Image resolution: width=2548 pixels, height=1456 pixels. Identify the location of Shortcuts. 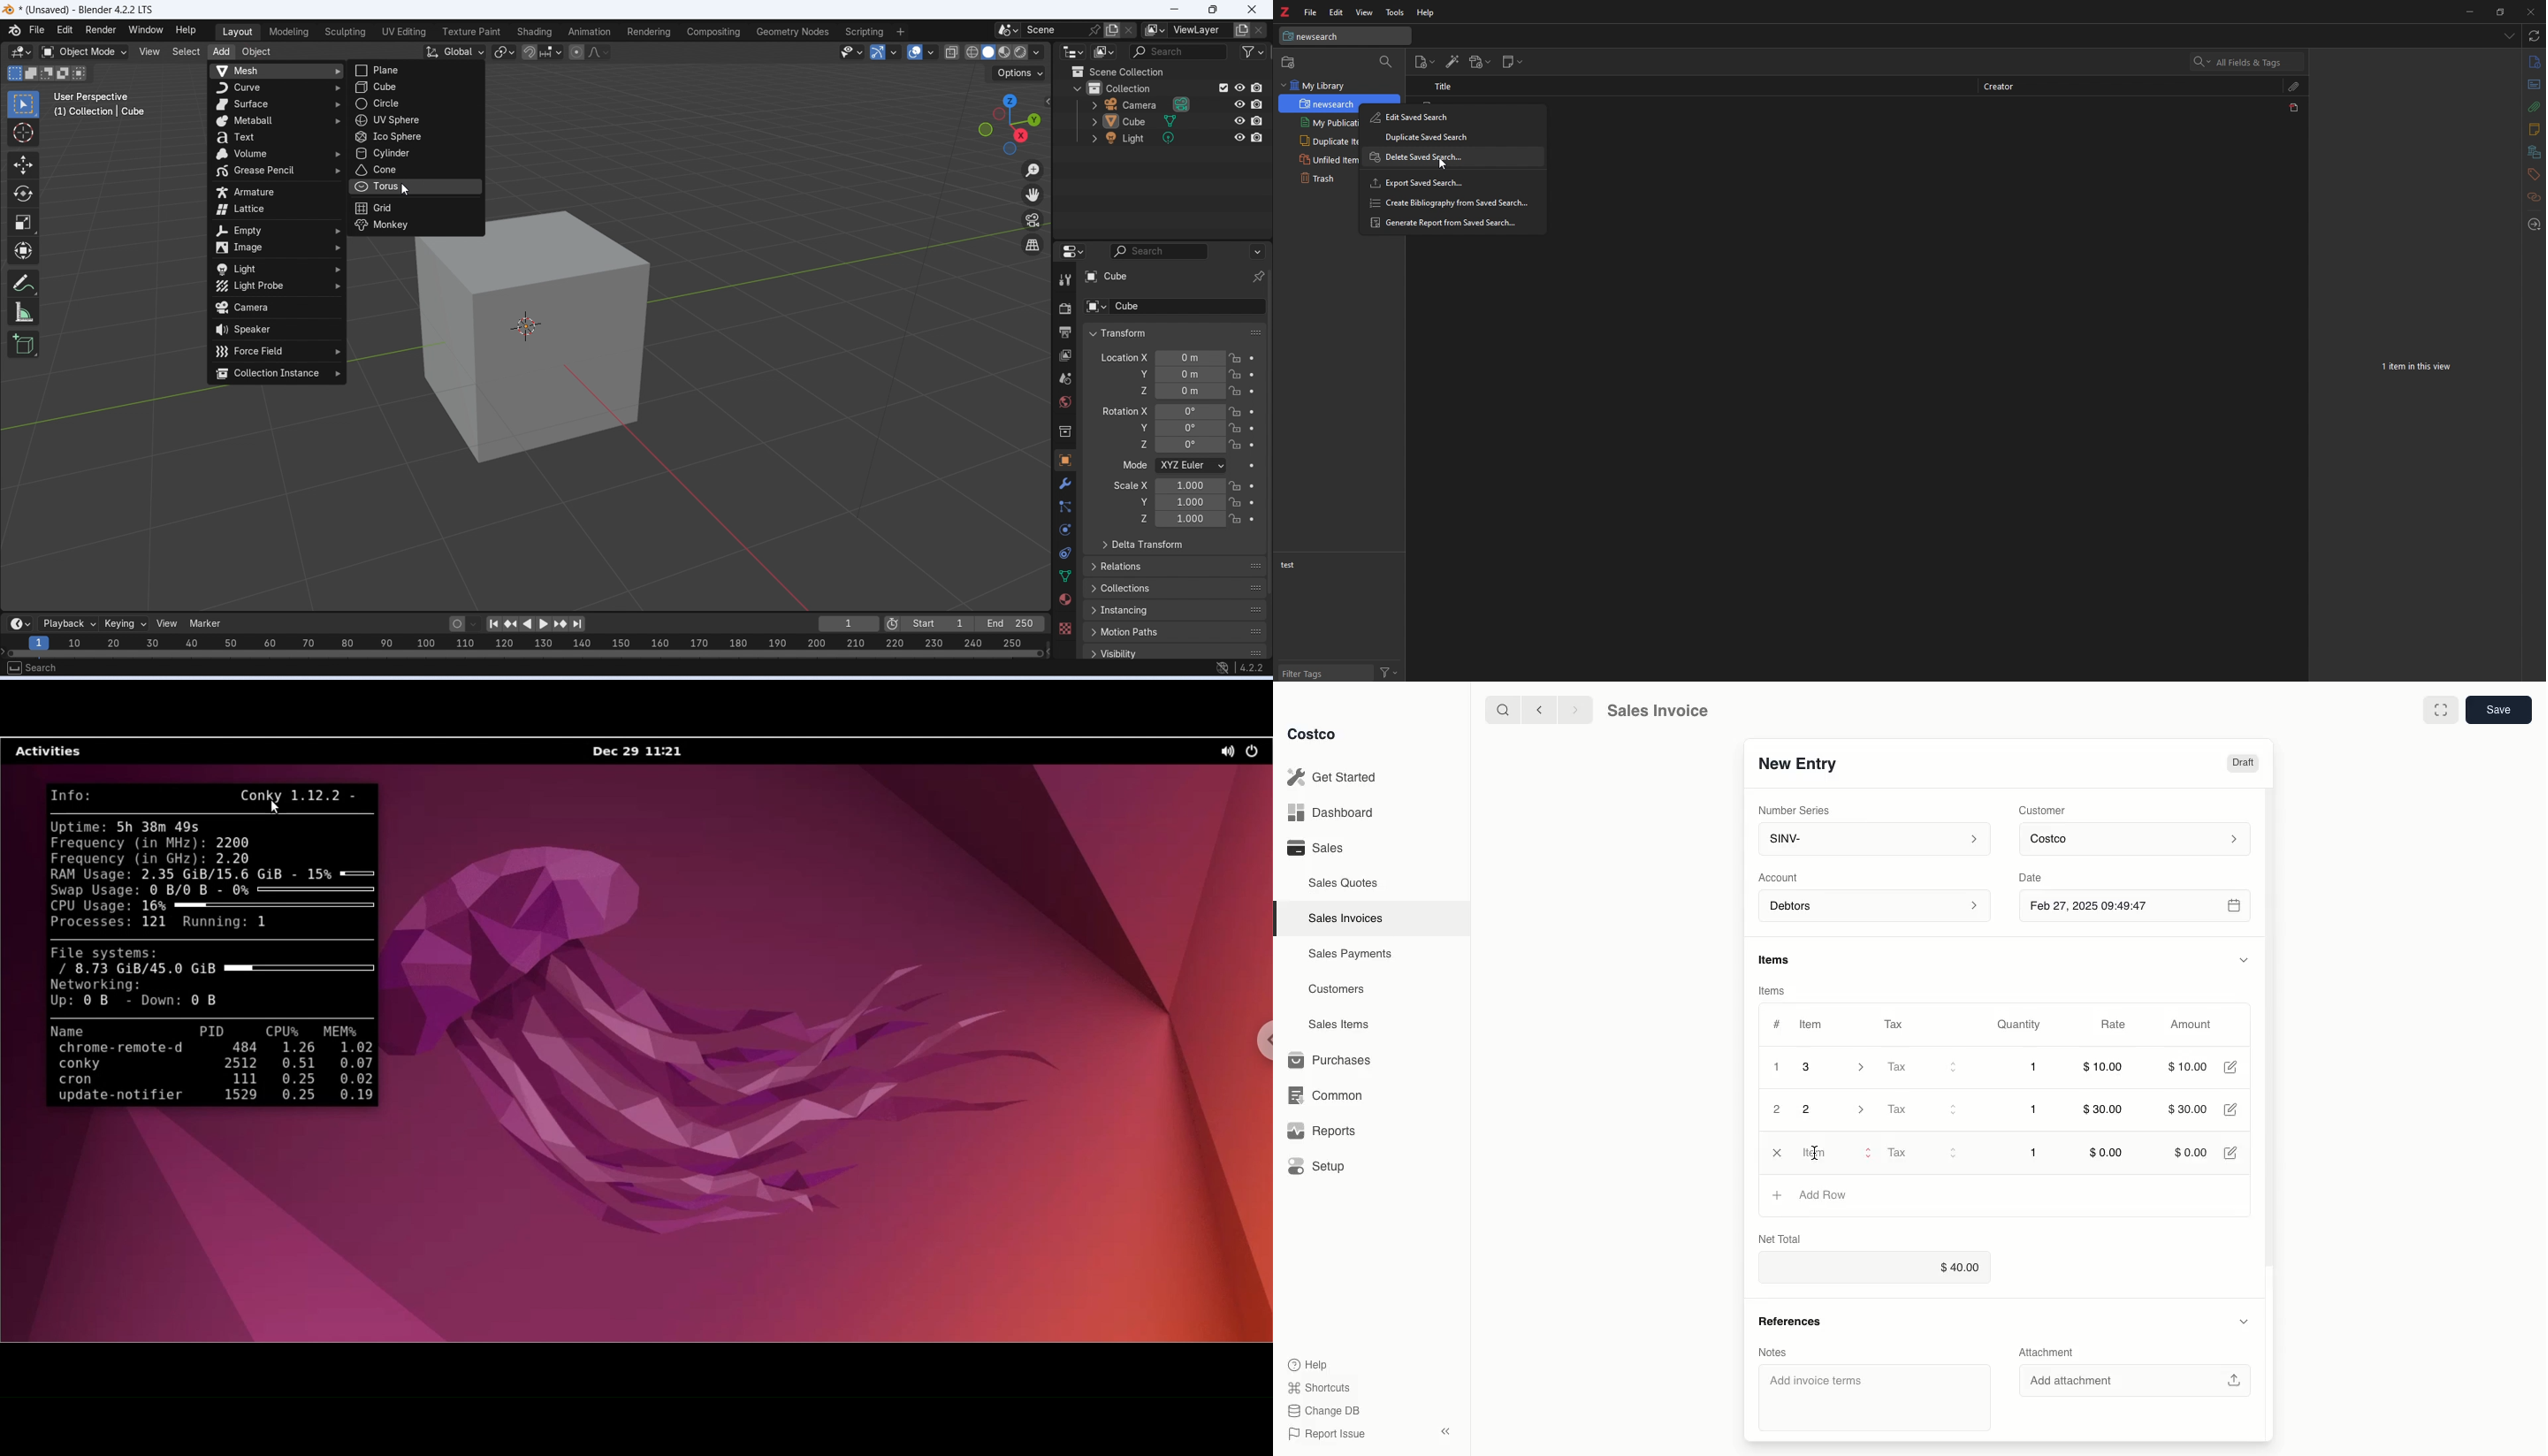
(1318, 1386).